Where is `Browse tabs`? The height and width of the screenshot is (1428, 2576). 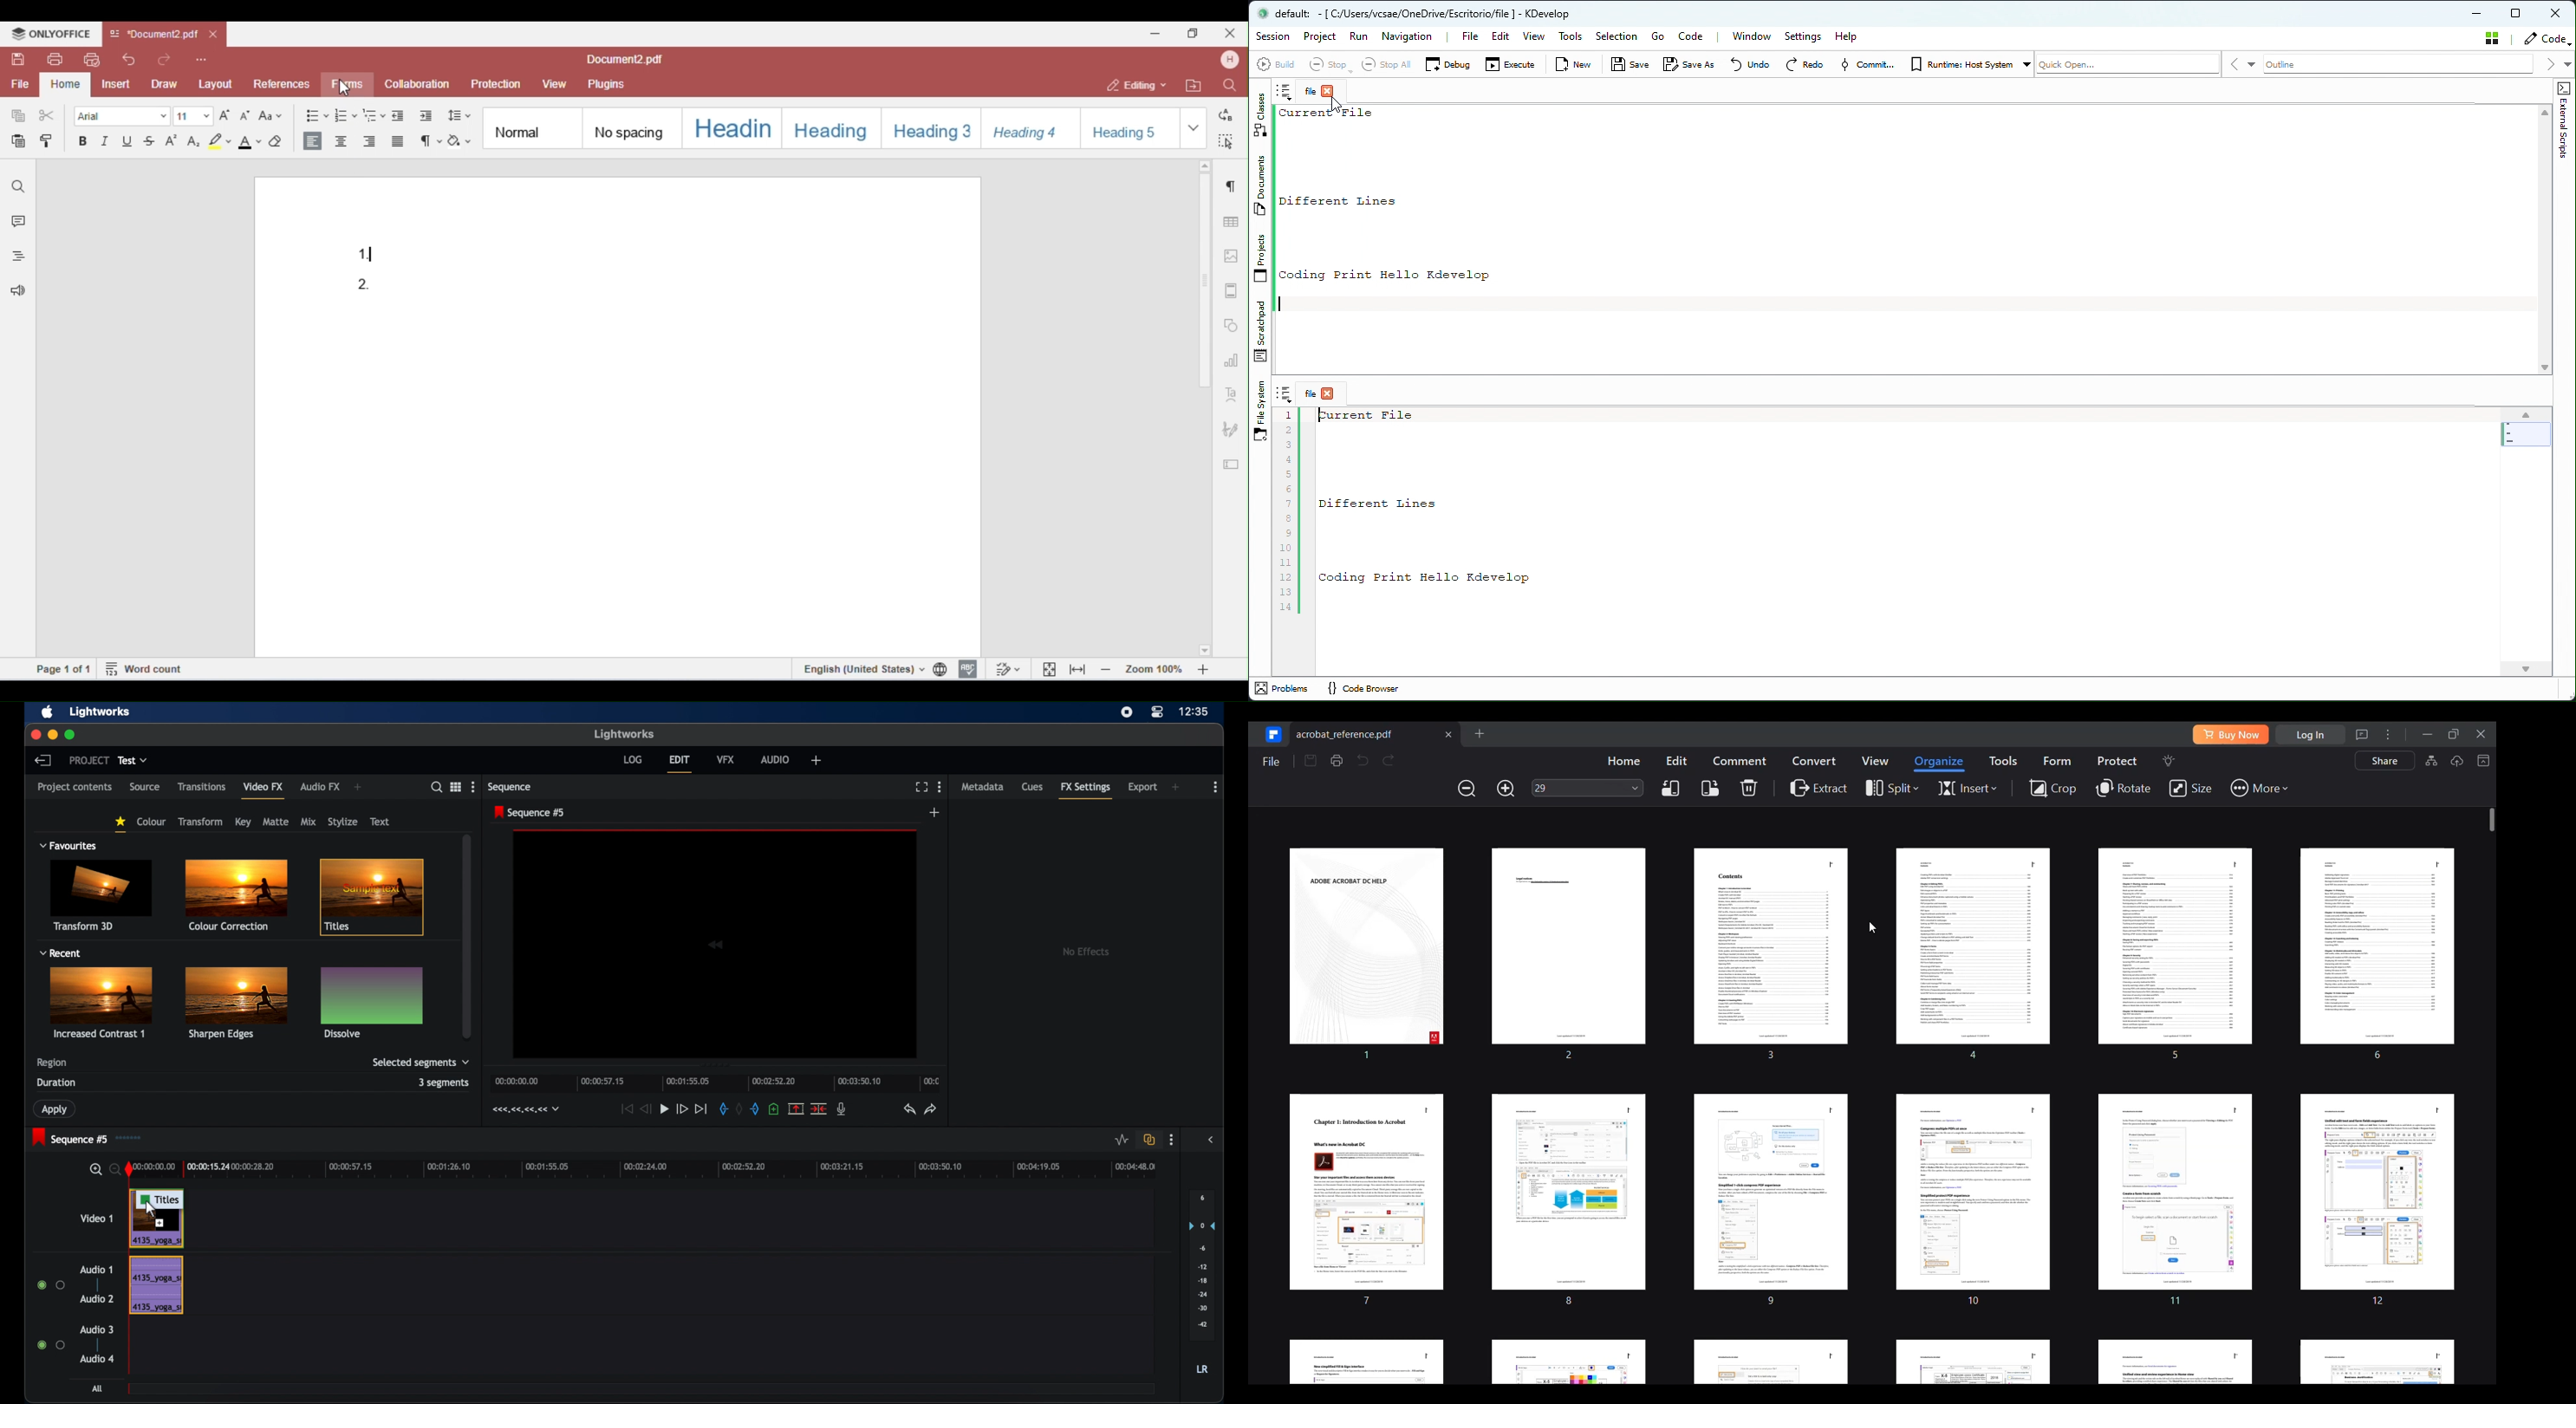 Browse tabs is located at coordinates (1285, 393).